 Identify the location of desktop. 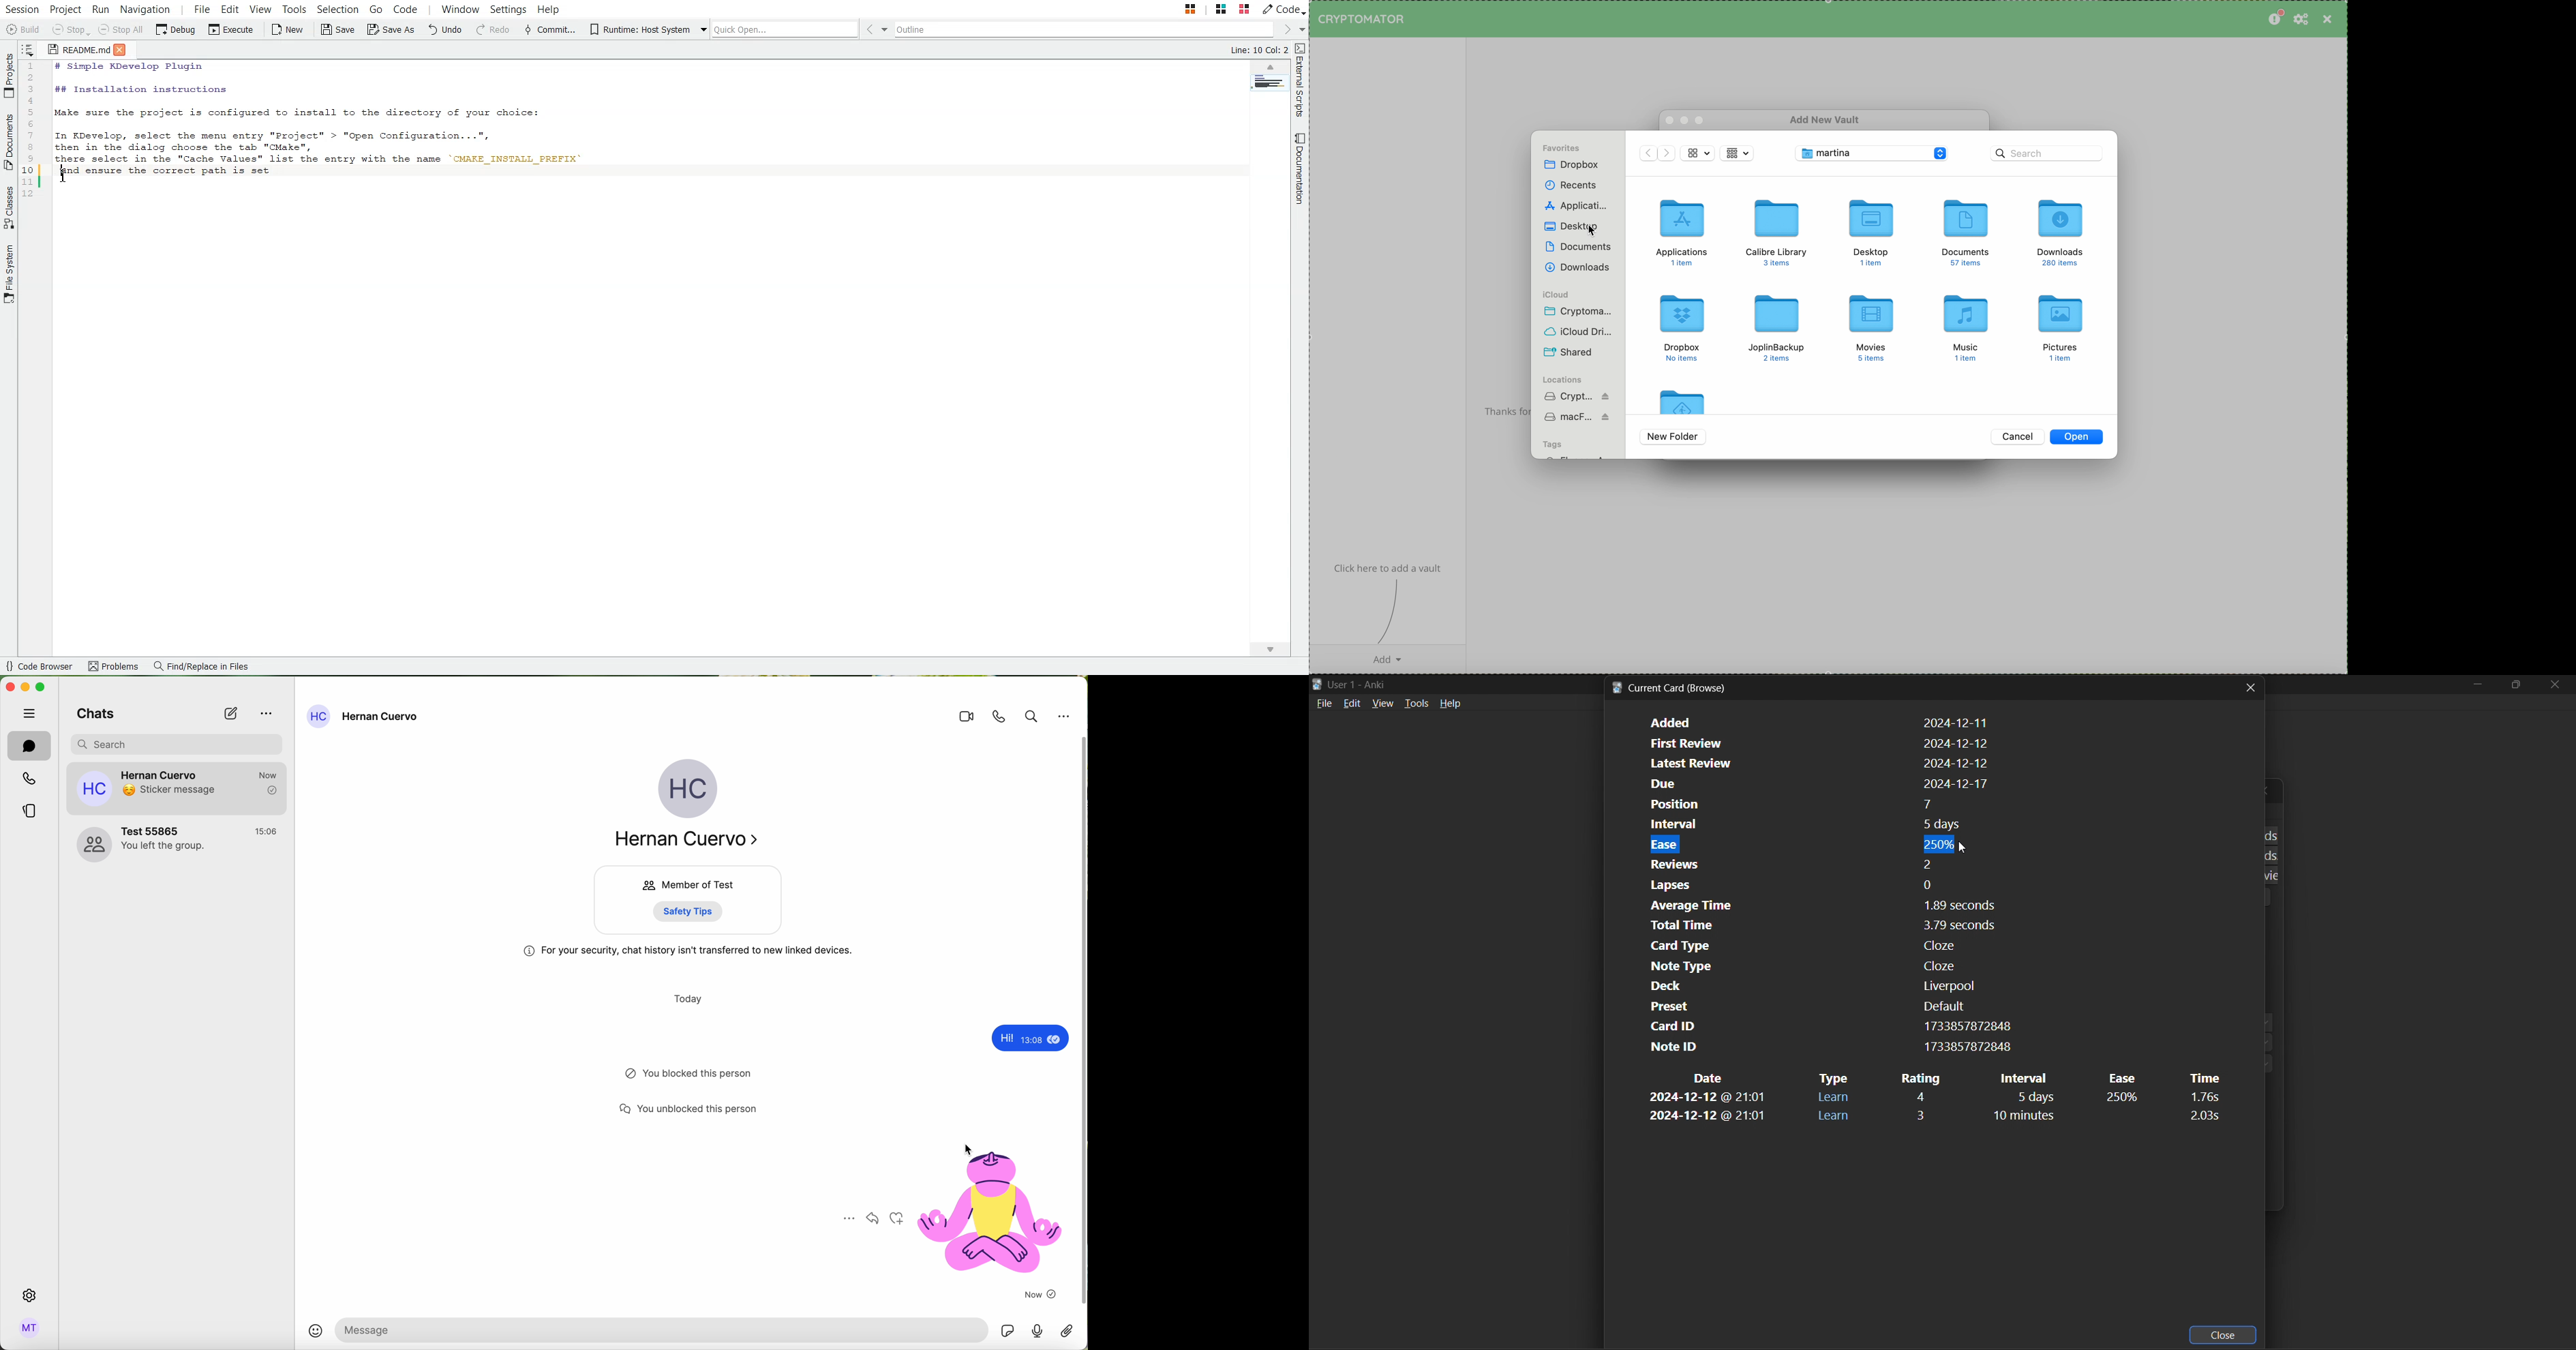
(1869, 237).